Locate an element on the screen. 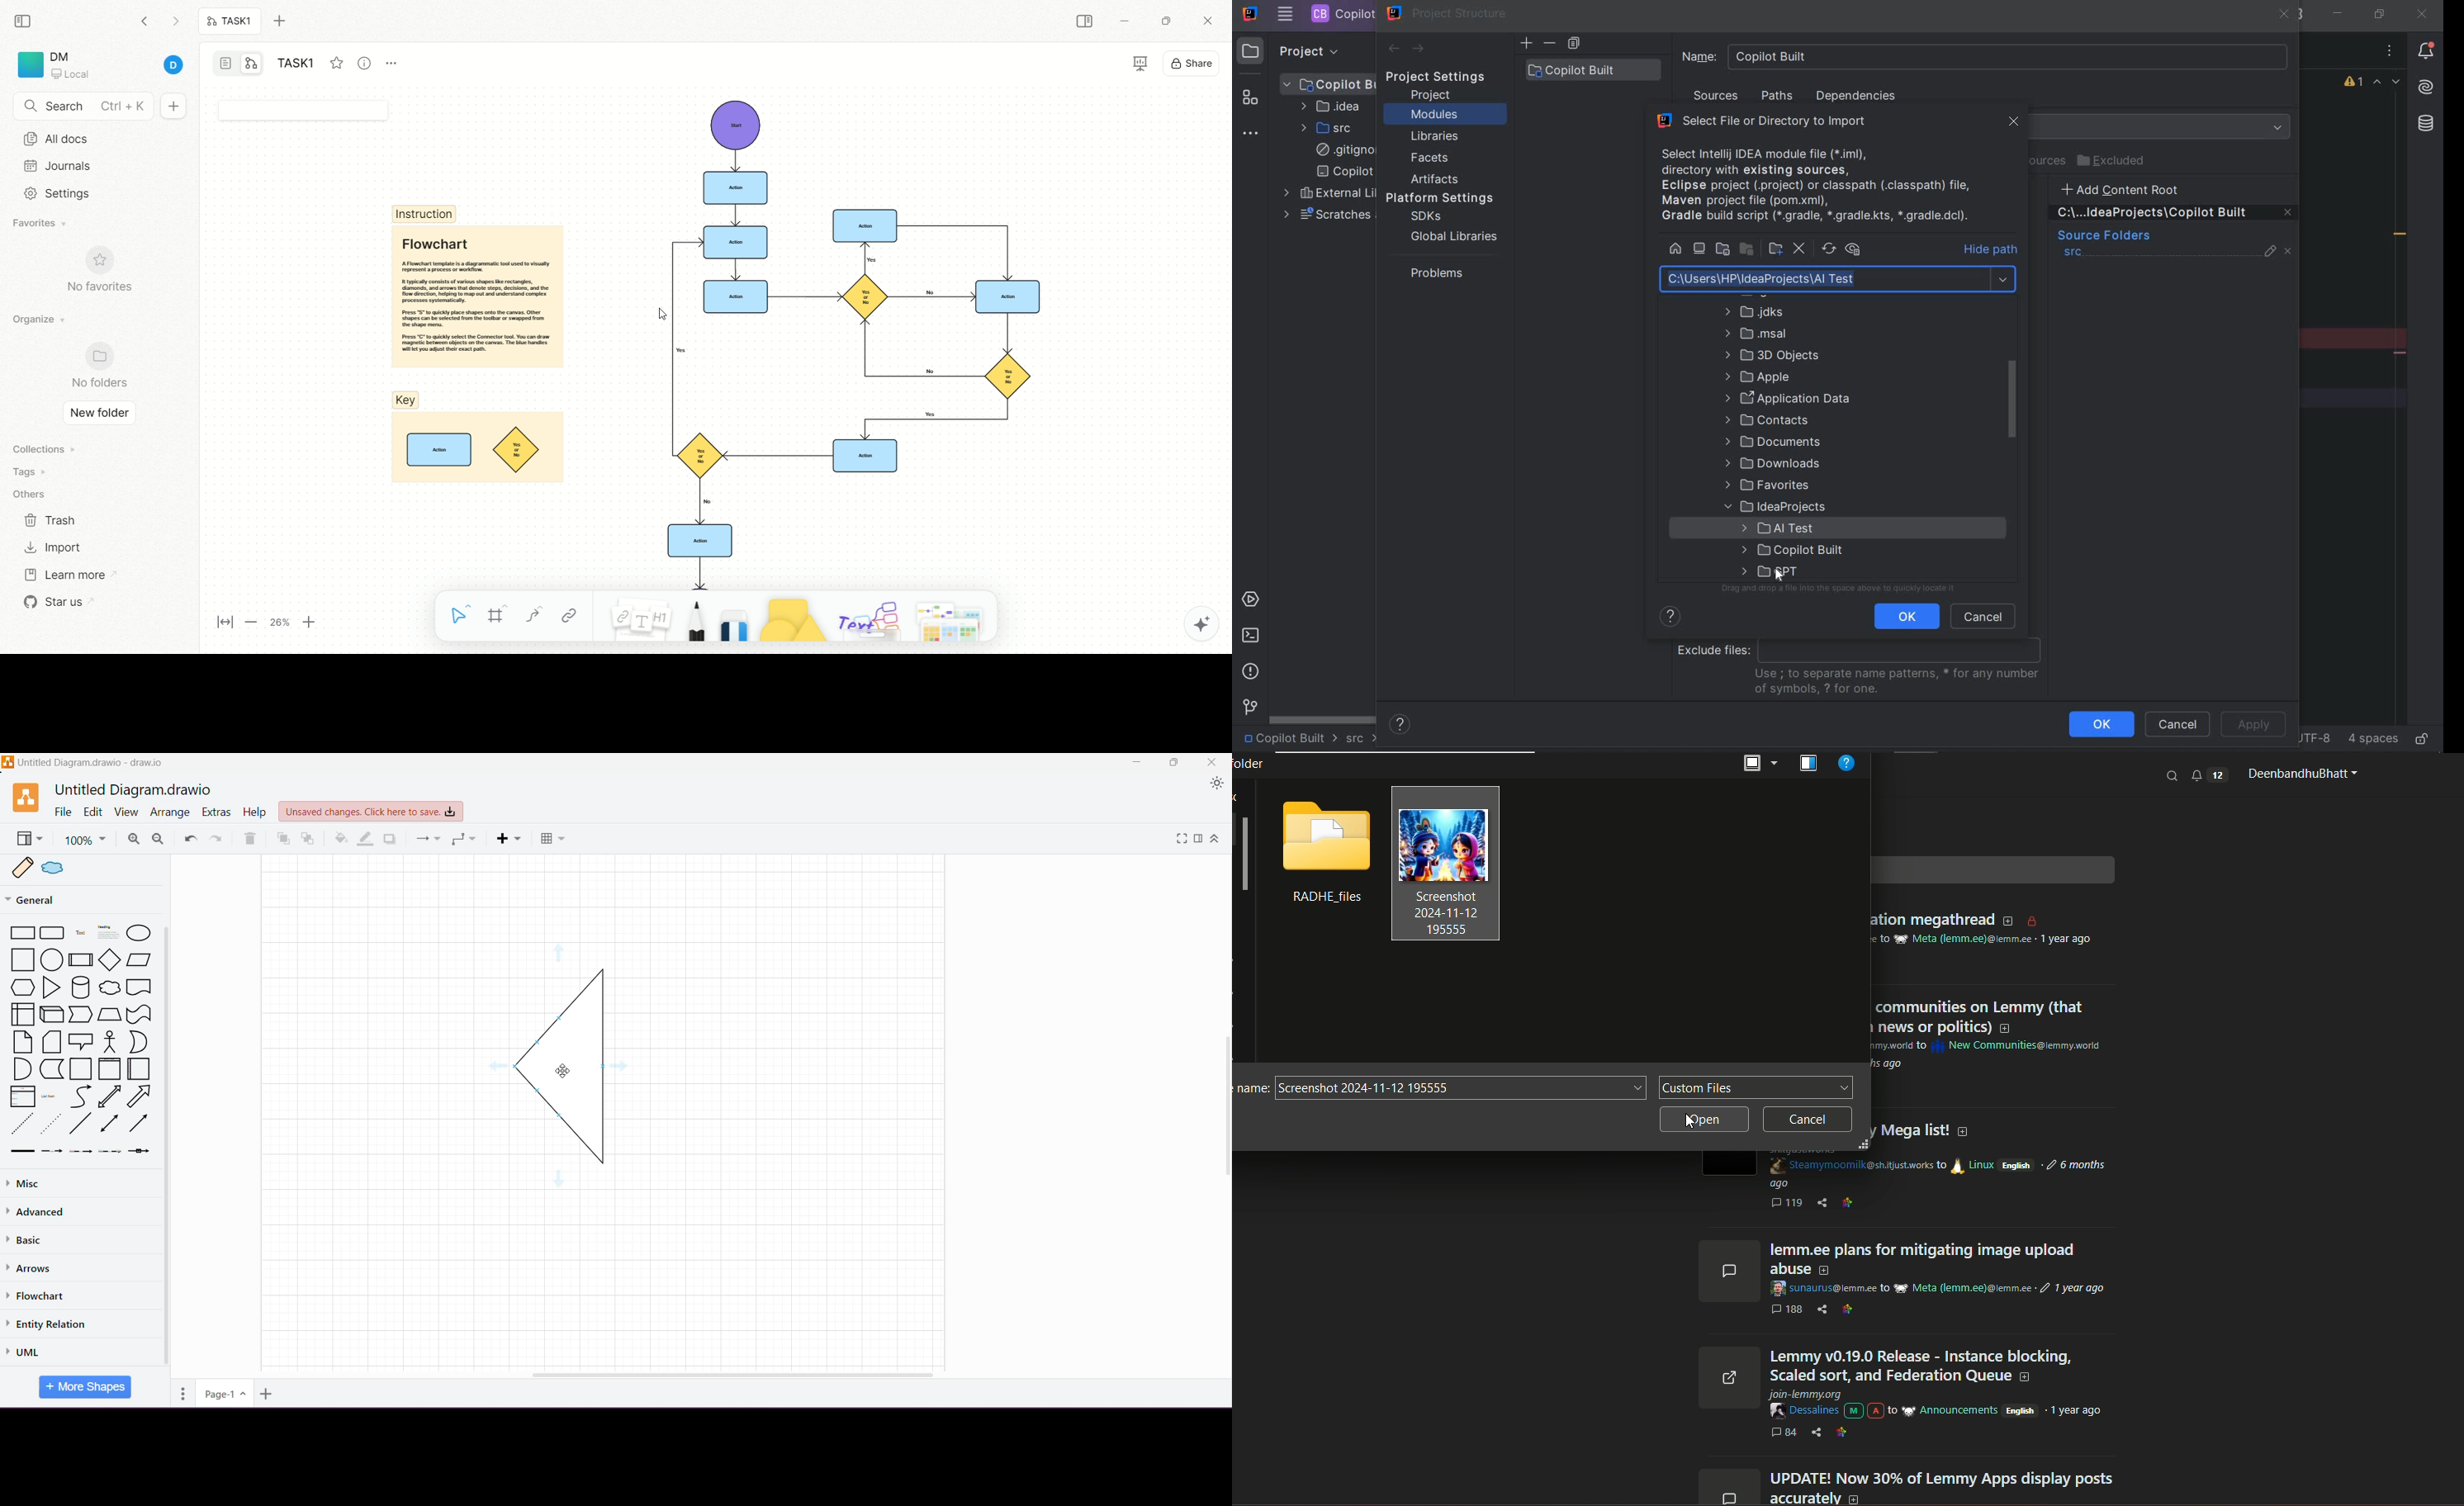 This screenshot has width=2464, height=1512. open is located at coordinates (1759, 765).